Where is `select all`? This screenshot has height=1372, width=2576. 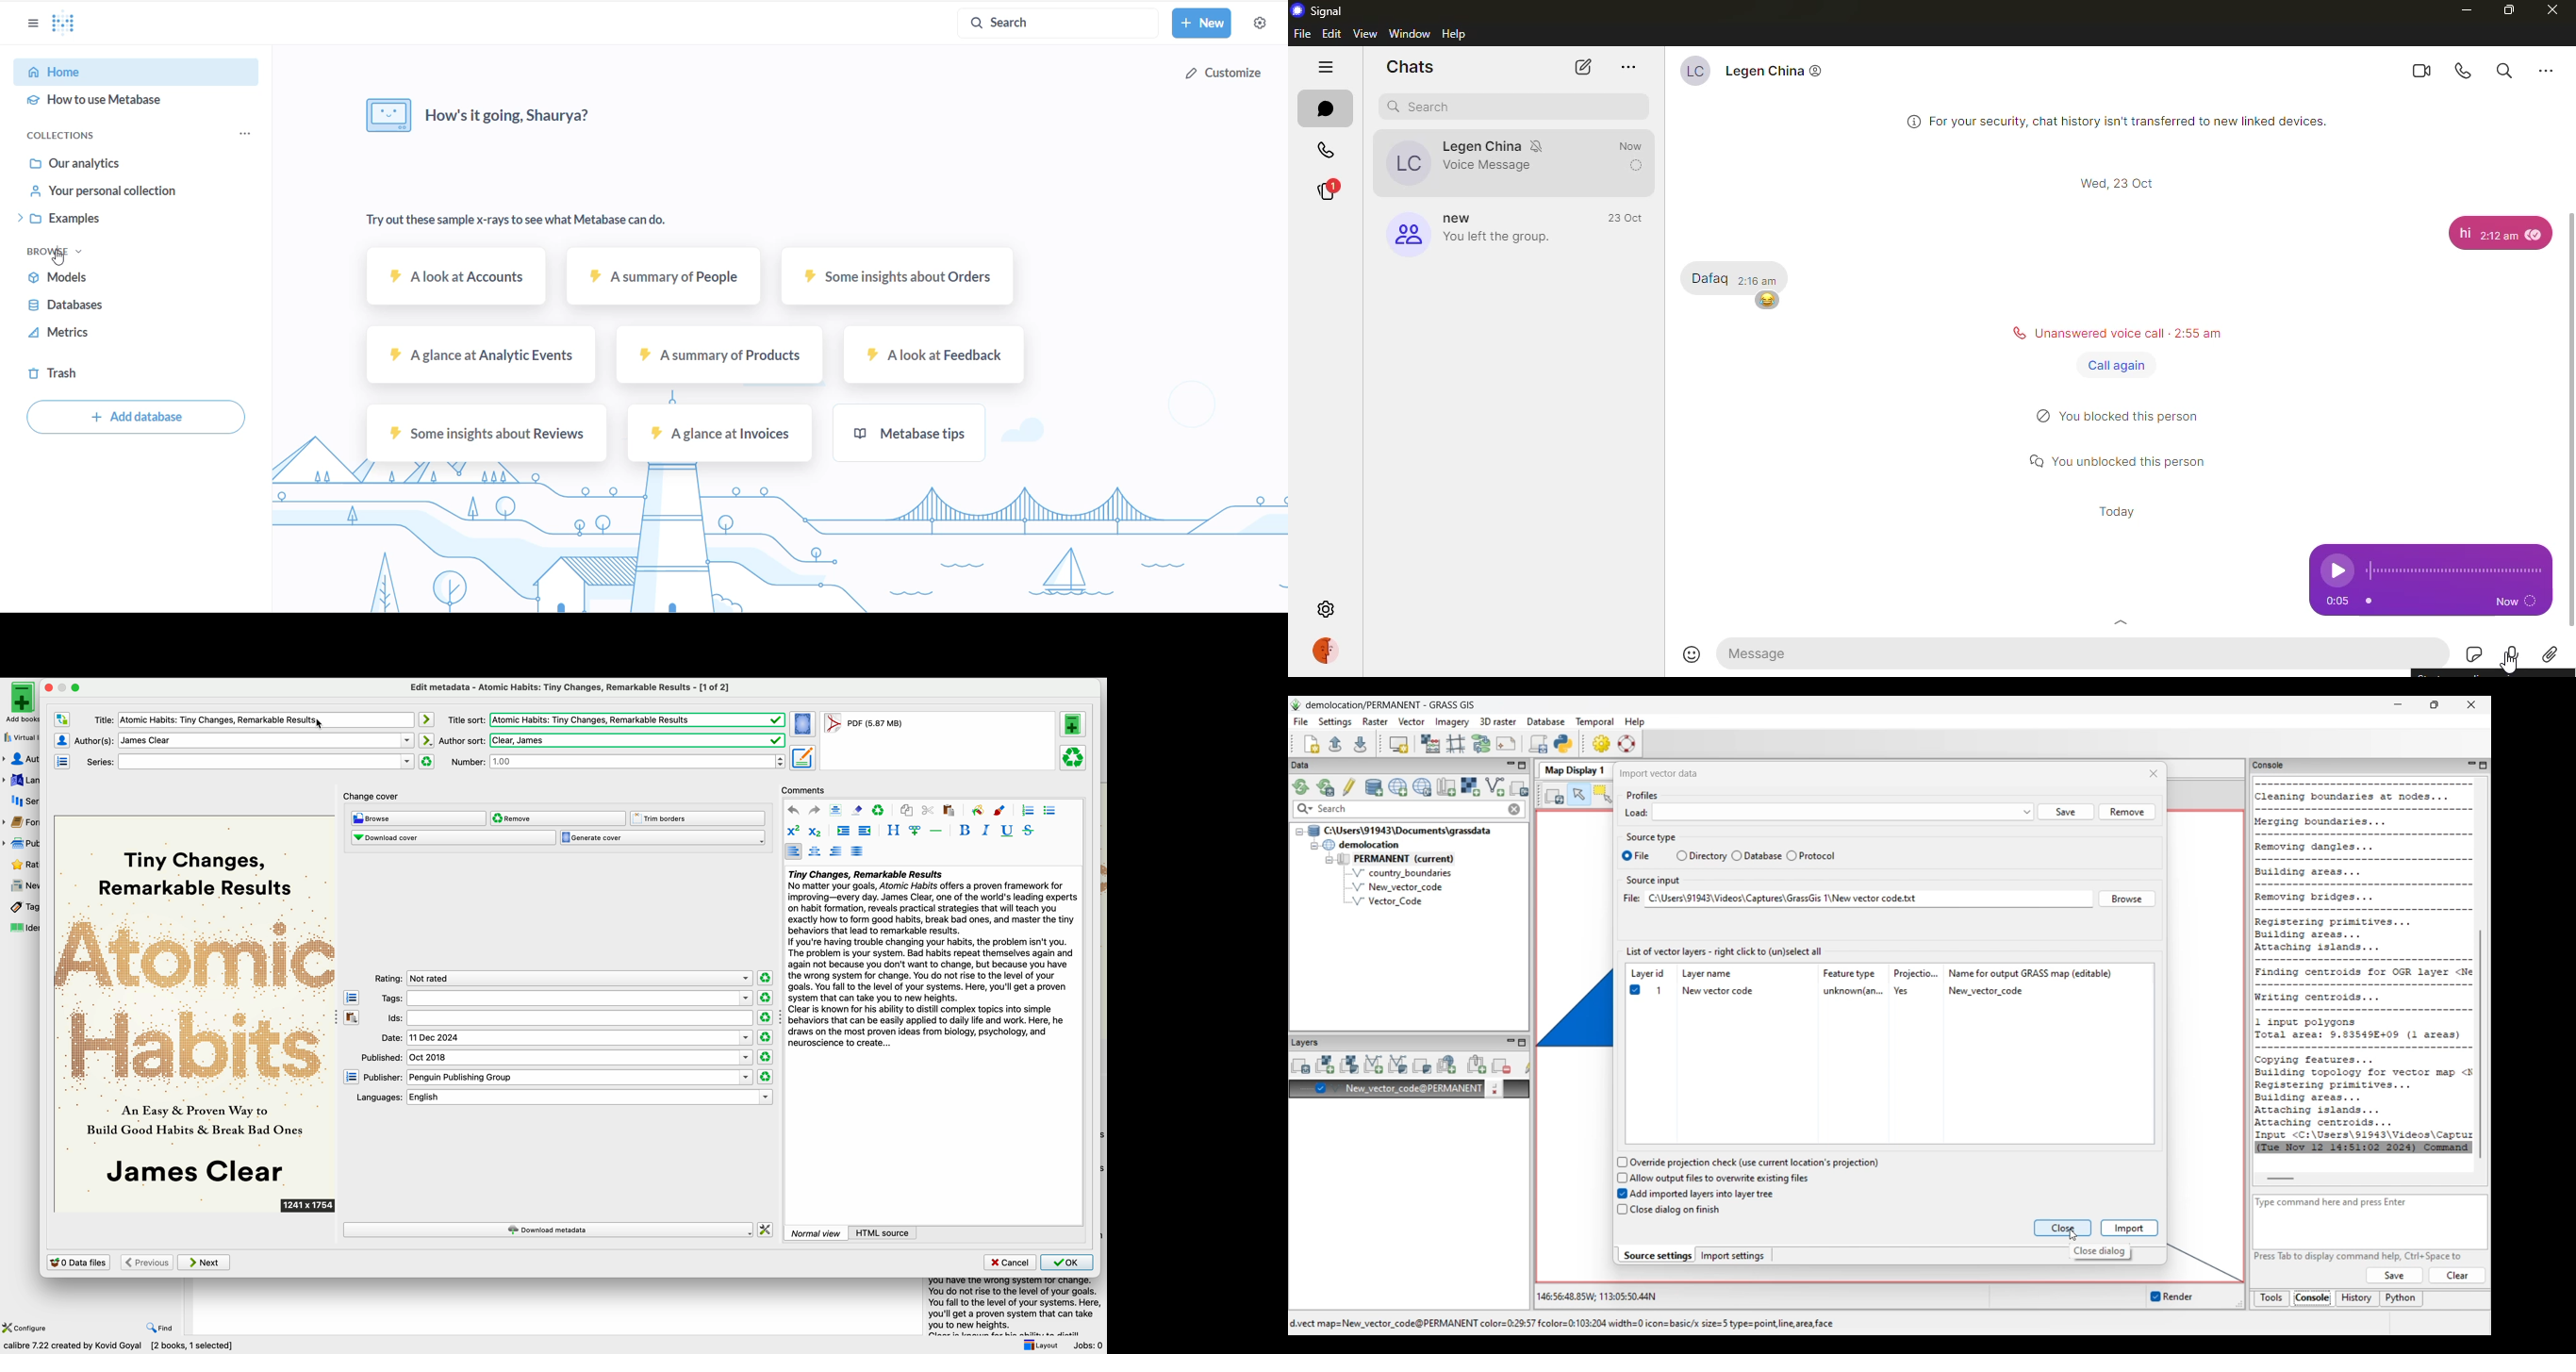
select all is located at coordinates (836, 810).